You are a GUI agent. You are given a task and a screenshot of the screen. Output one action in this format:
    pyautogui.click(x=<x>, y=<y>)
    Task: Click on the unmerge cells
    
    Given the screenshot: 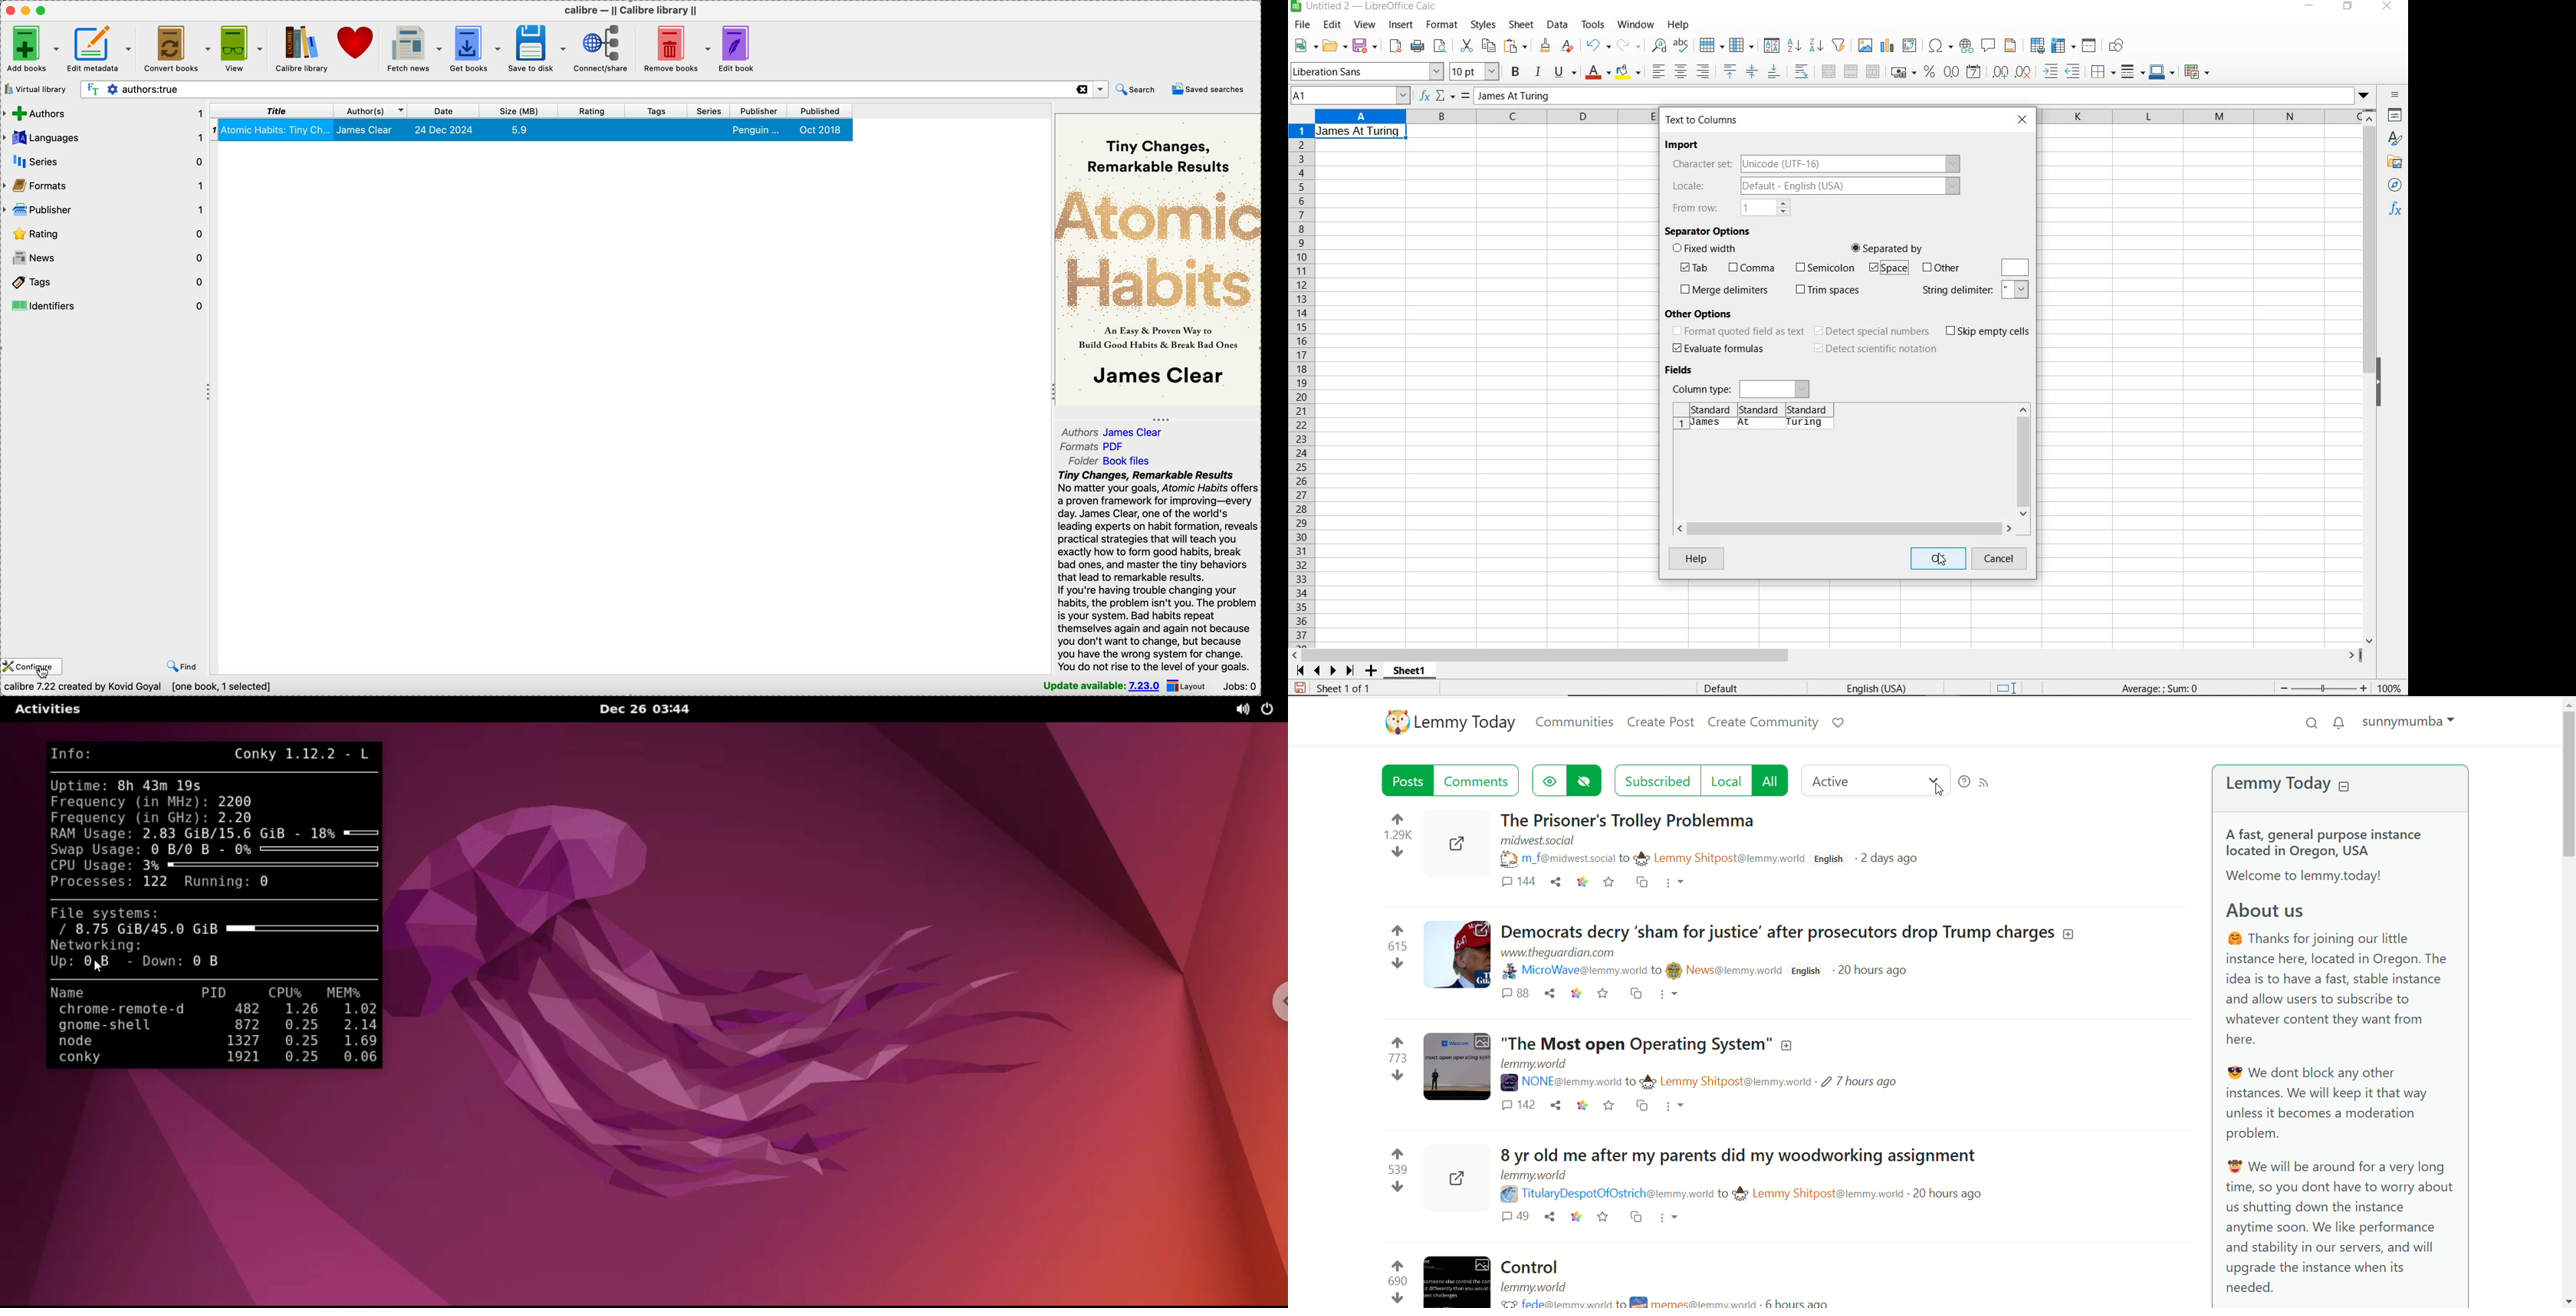 What is the action you would take?
    pyautogui.click(x=1873, y=71)
    